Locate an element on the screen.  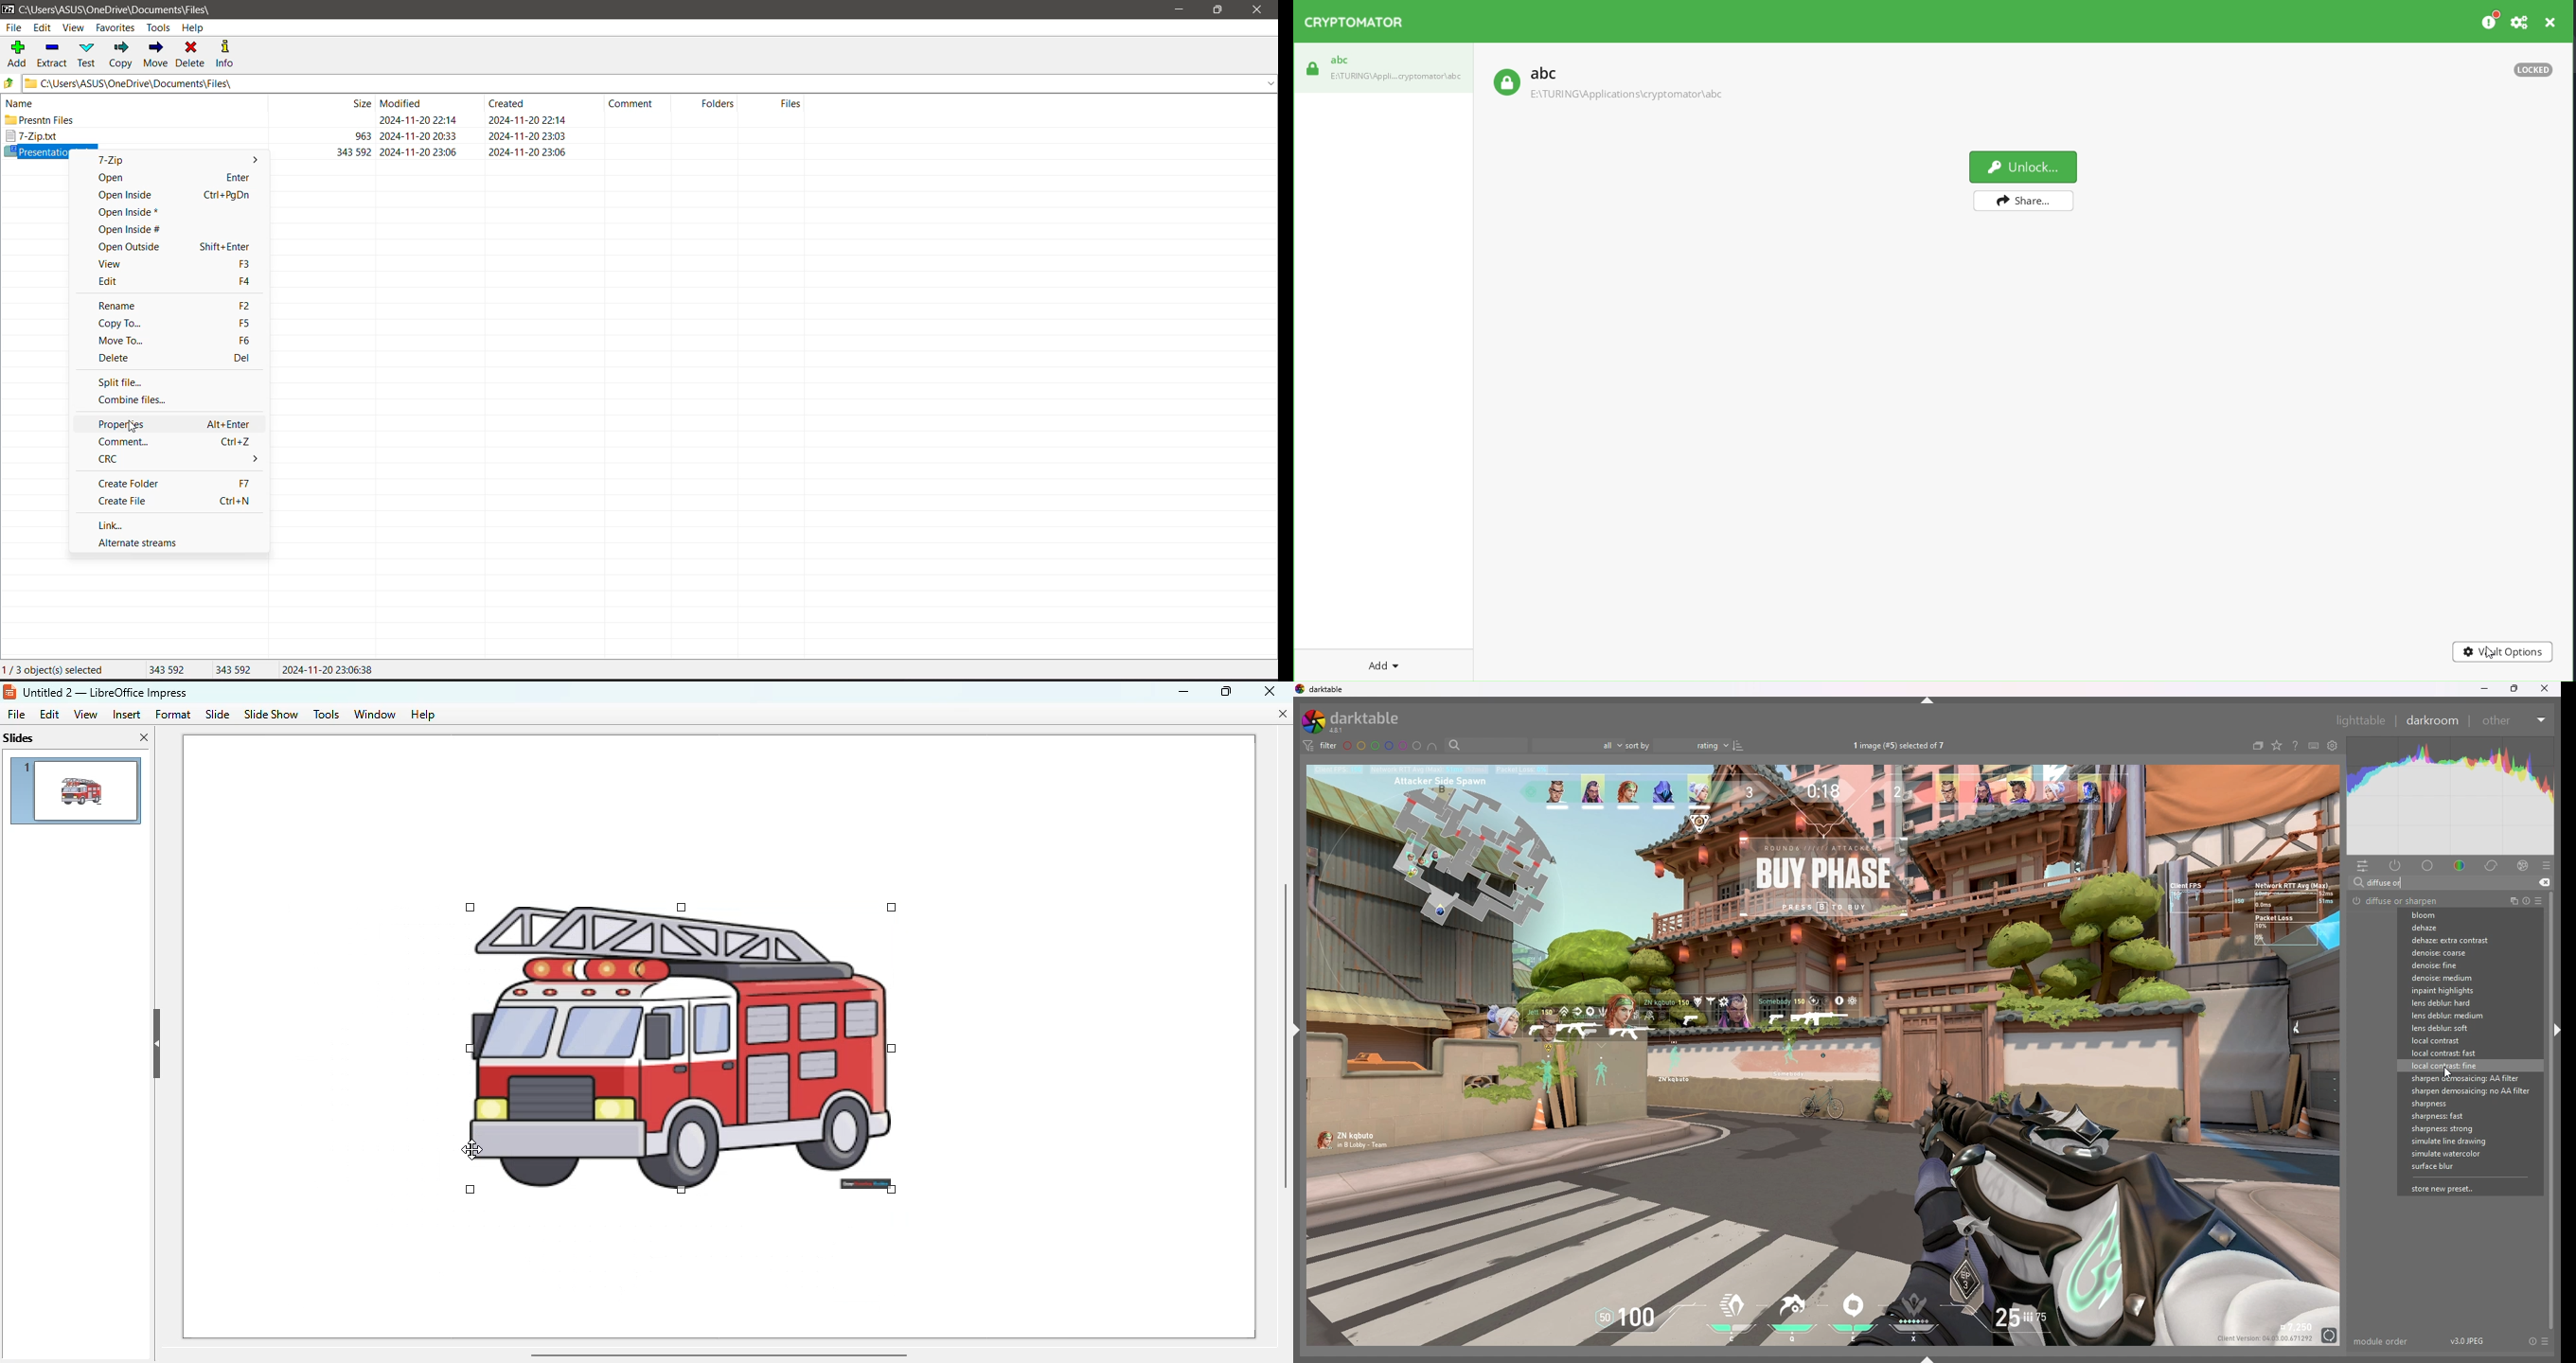
slide 1 preview modified is located at coordinates (75, 791).